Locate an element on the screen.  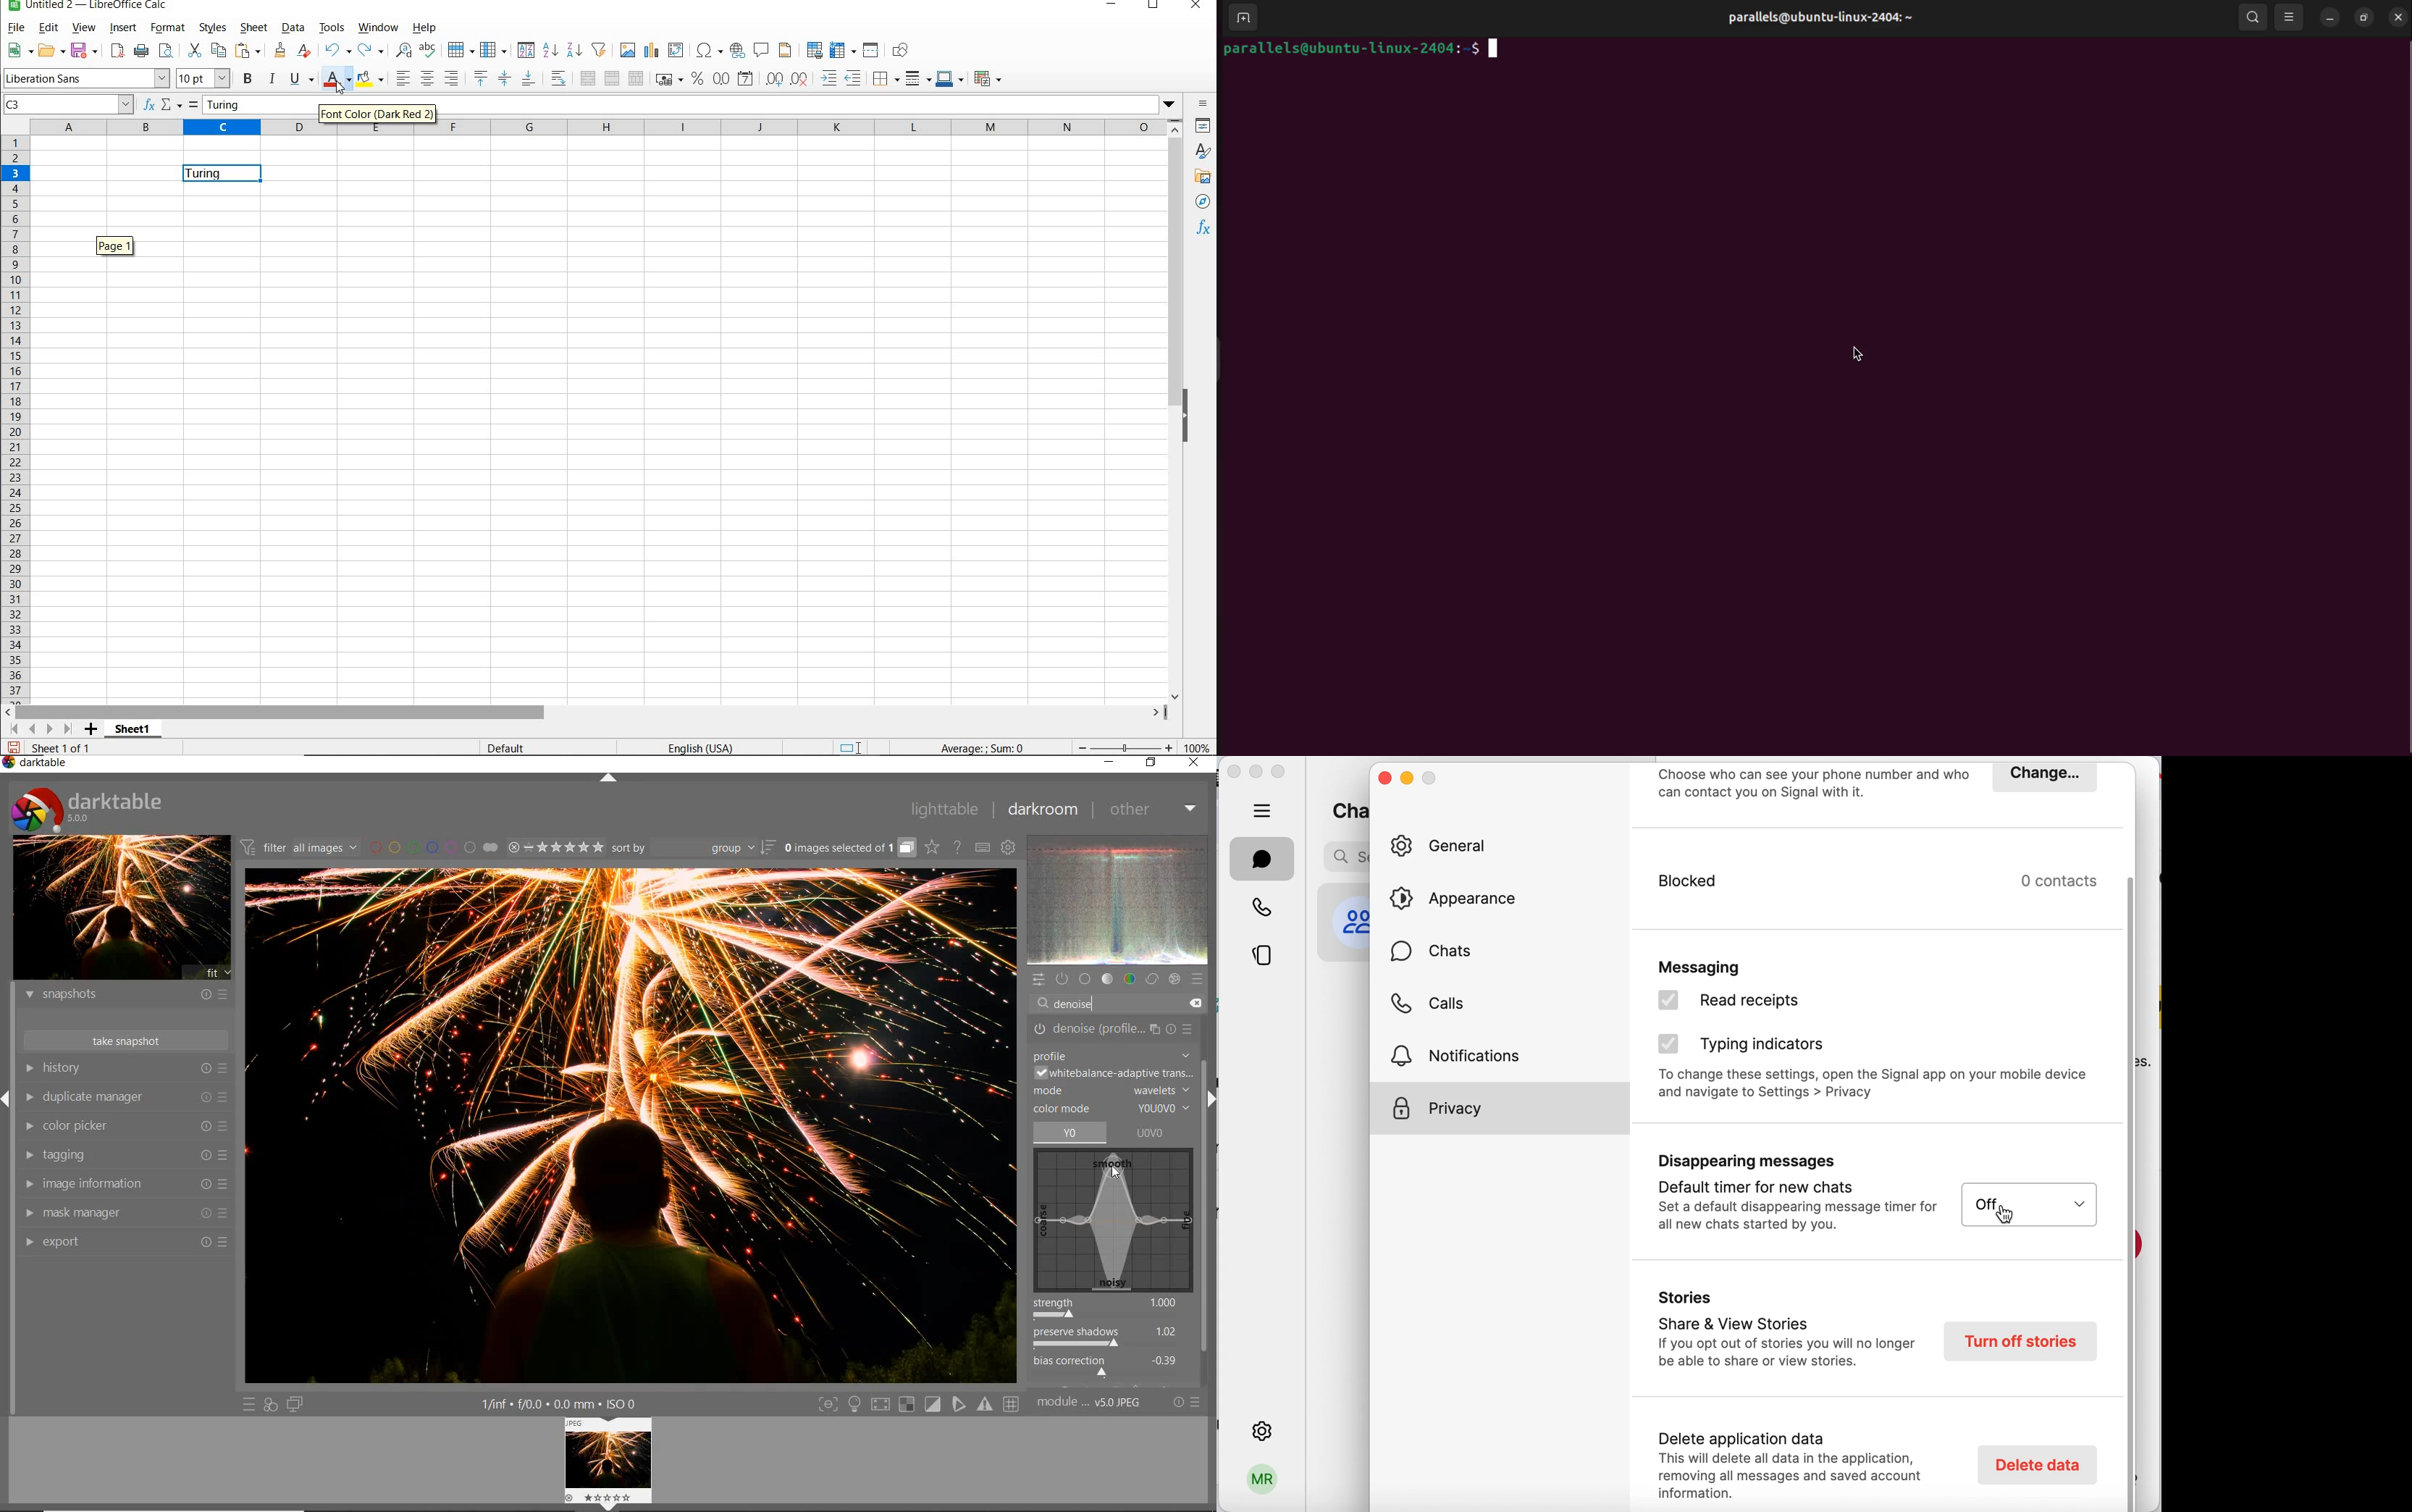
FORMAT is located at coordinates (168, 28).